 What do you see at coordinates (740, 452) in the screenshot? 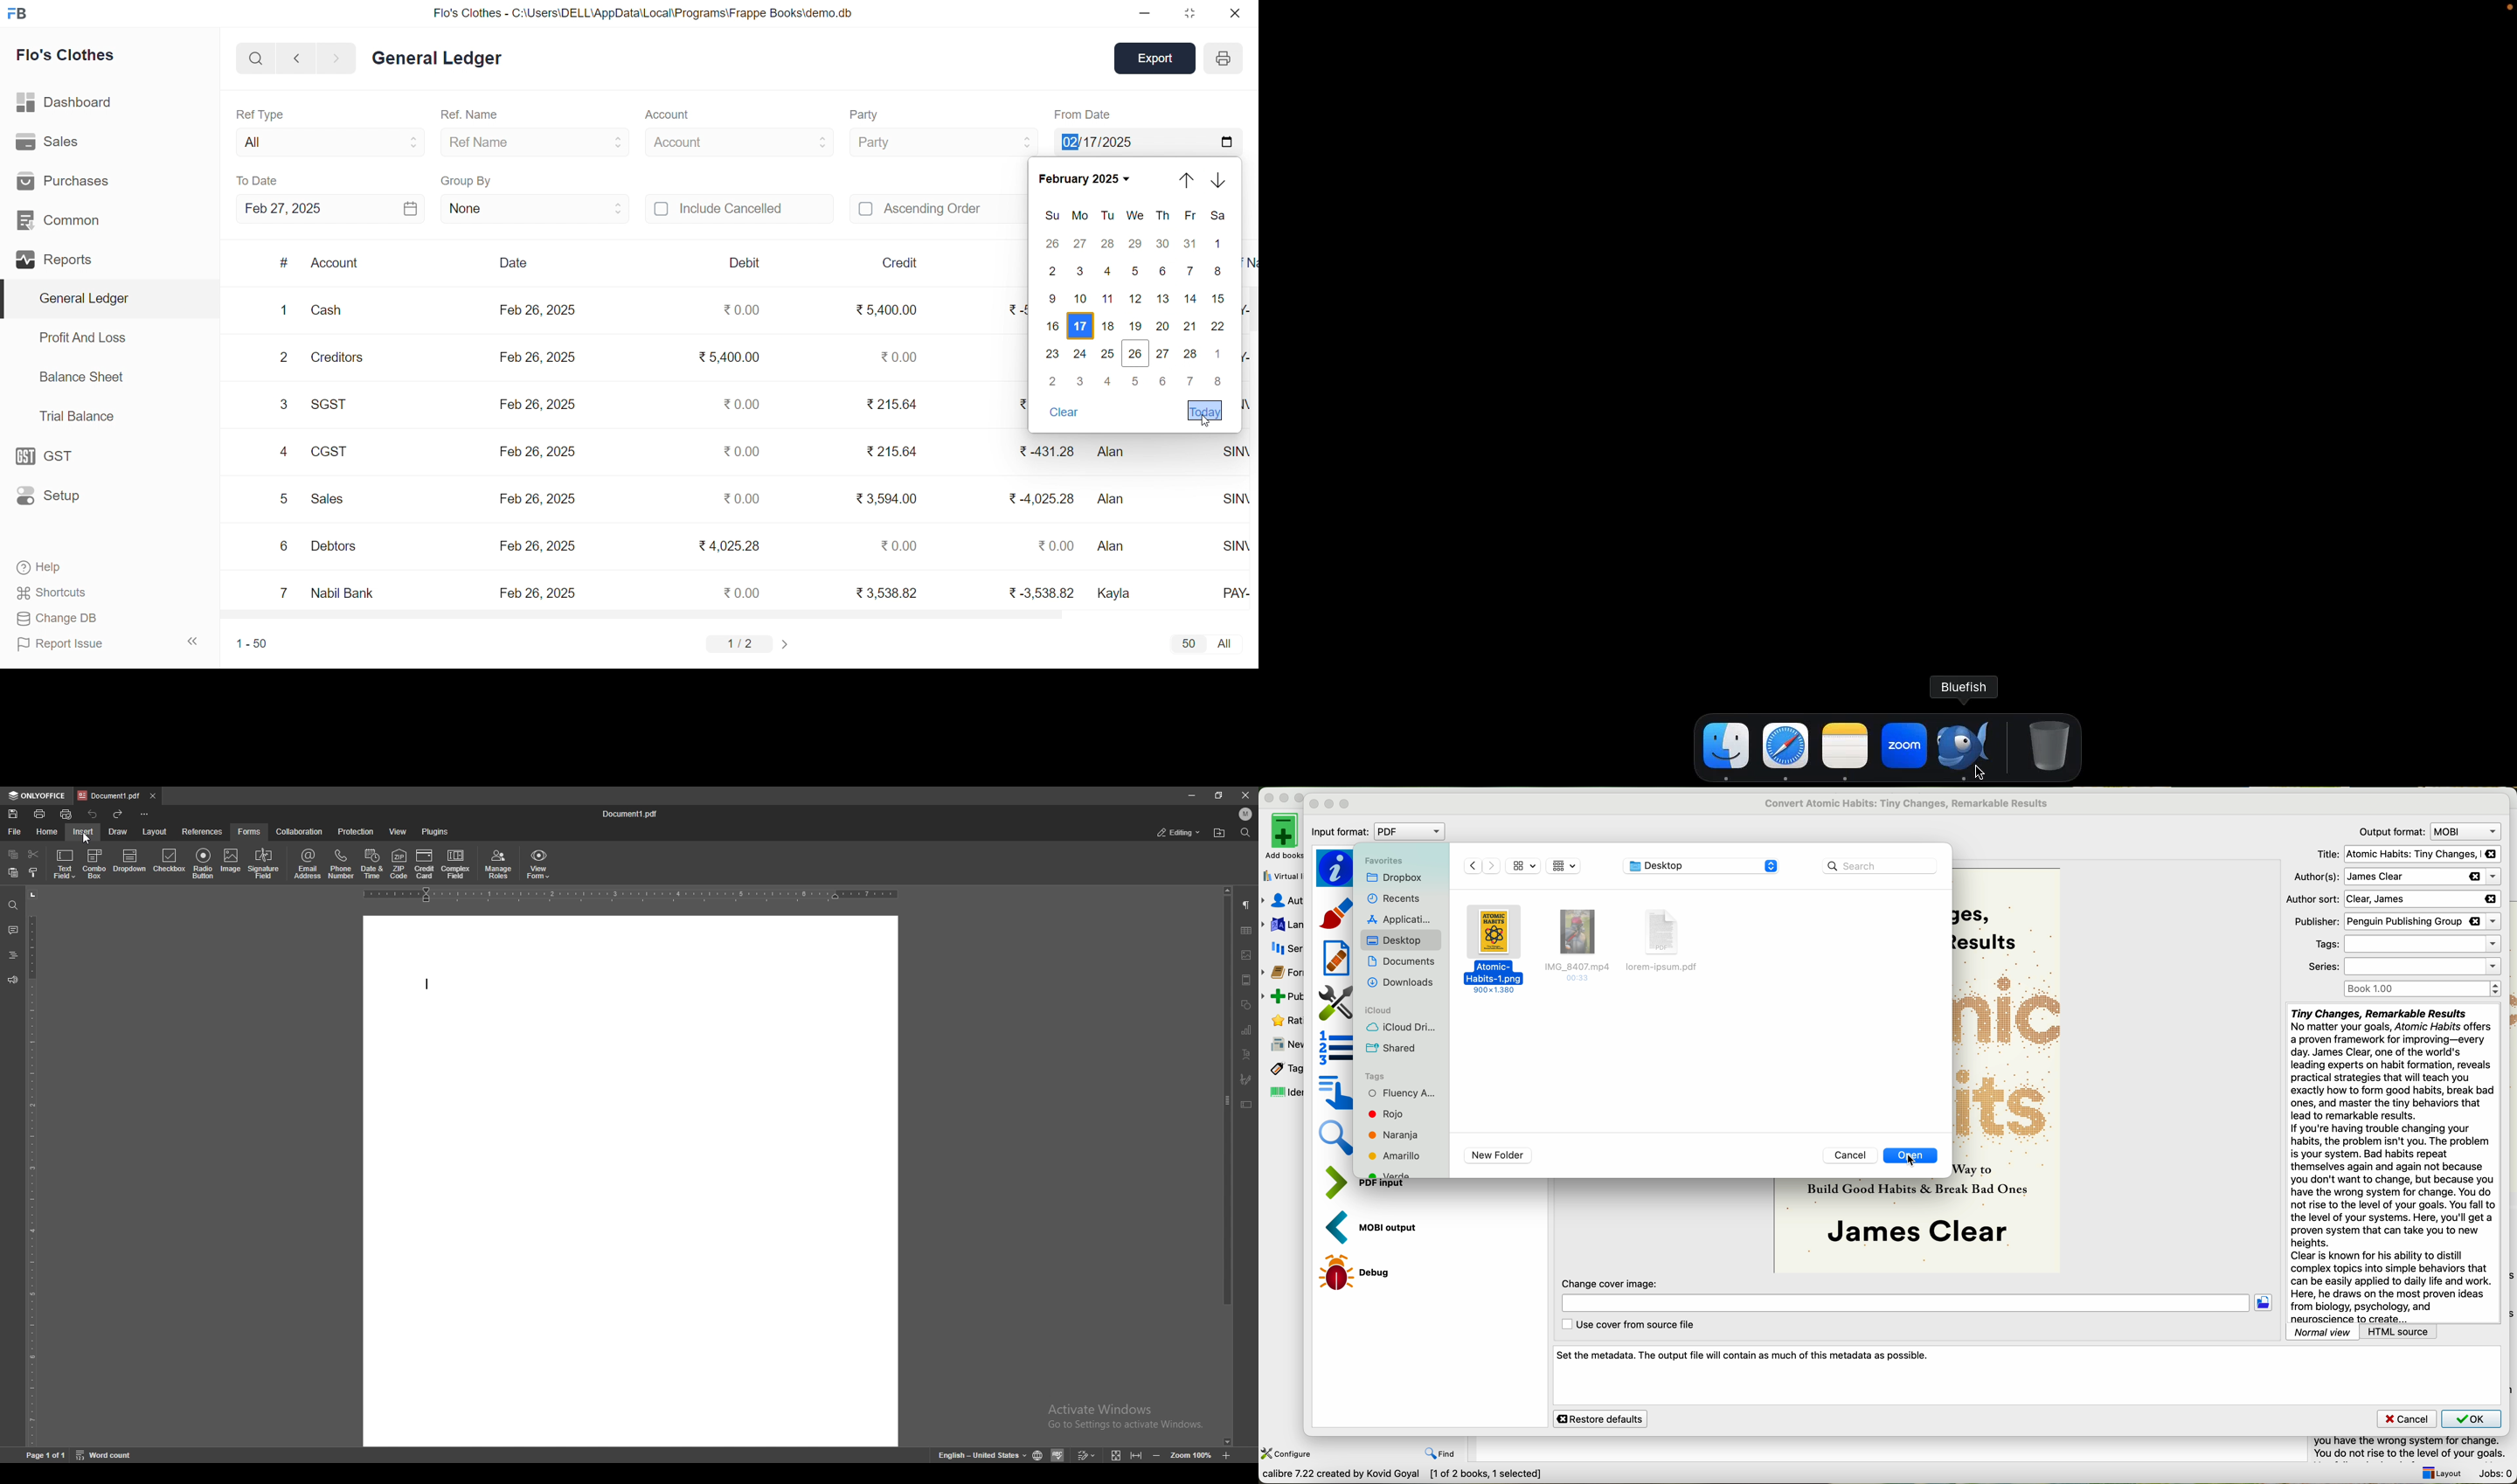
I see `₹0.00` at bounding box center [740, 452].